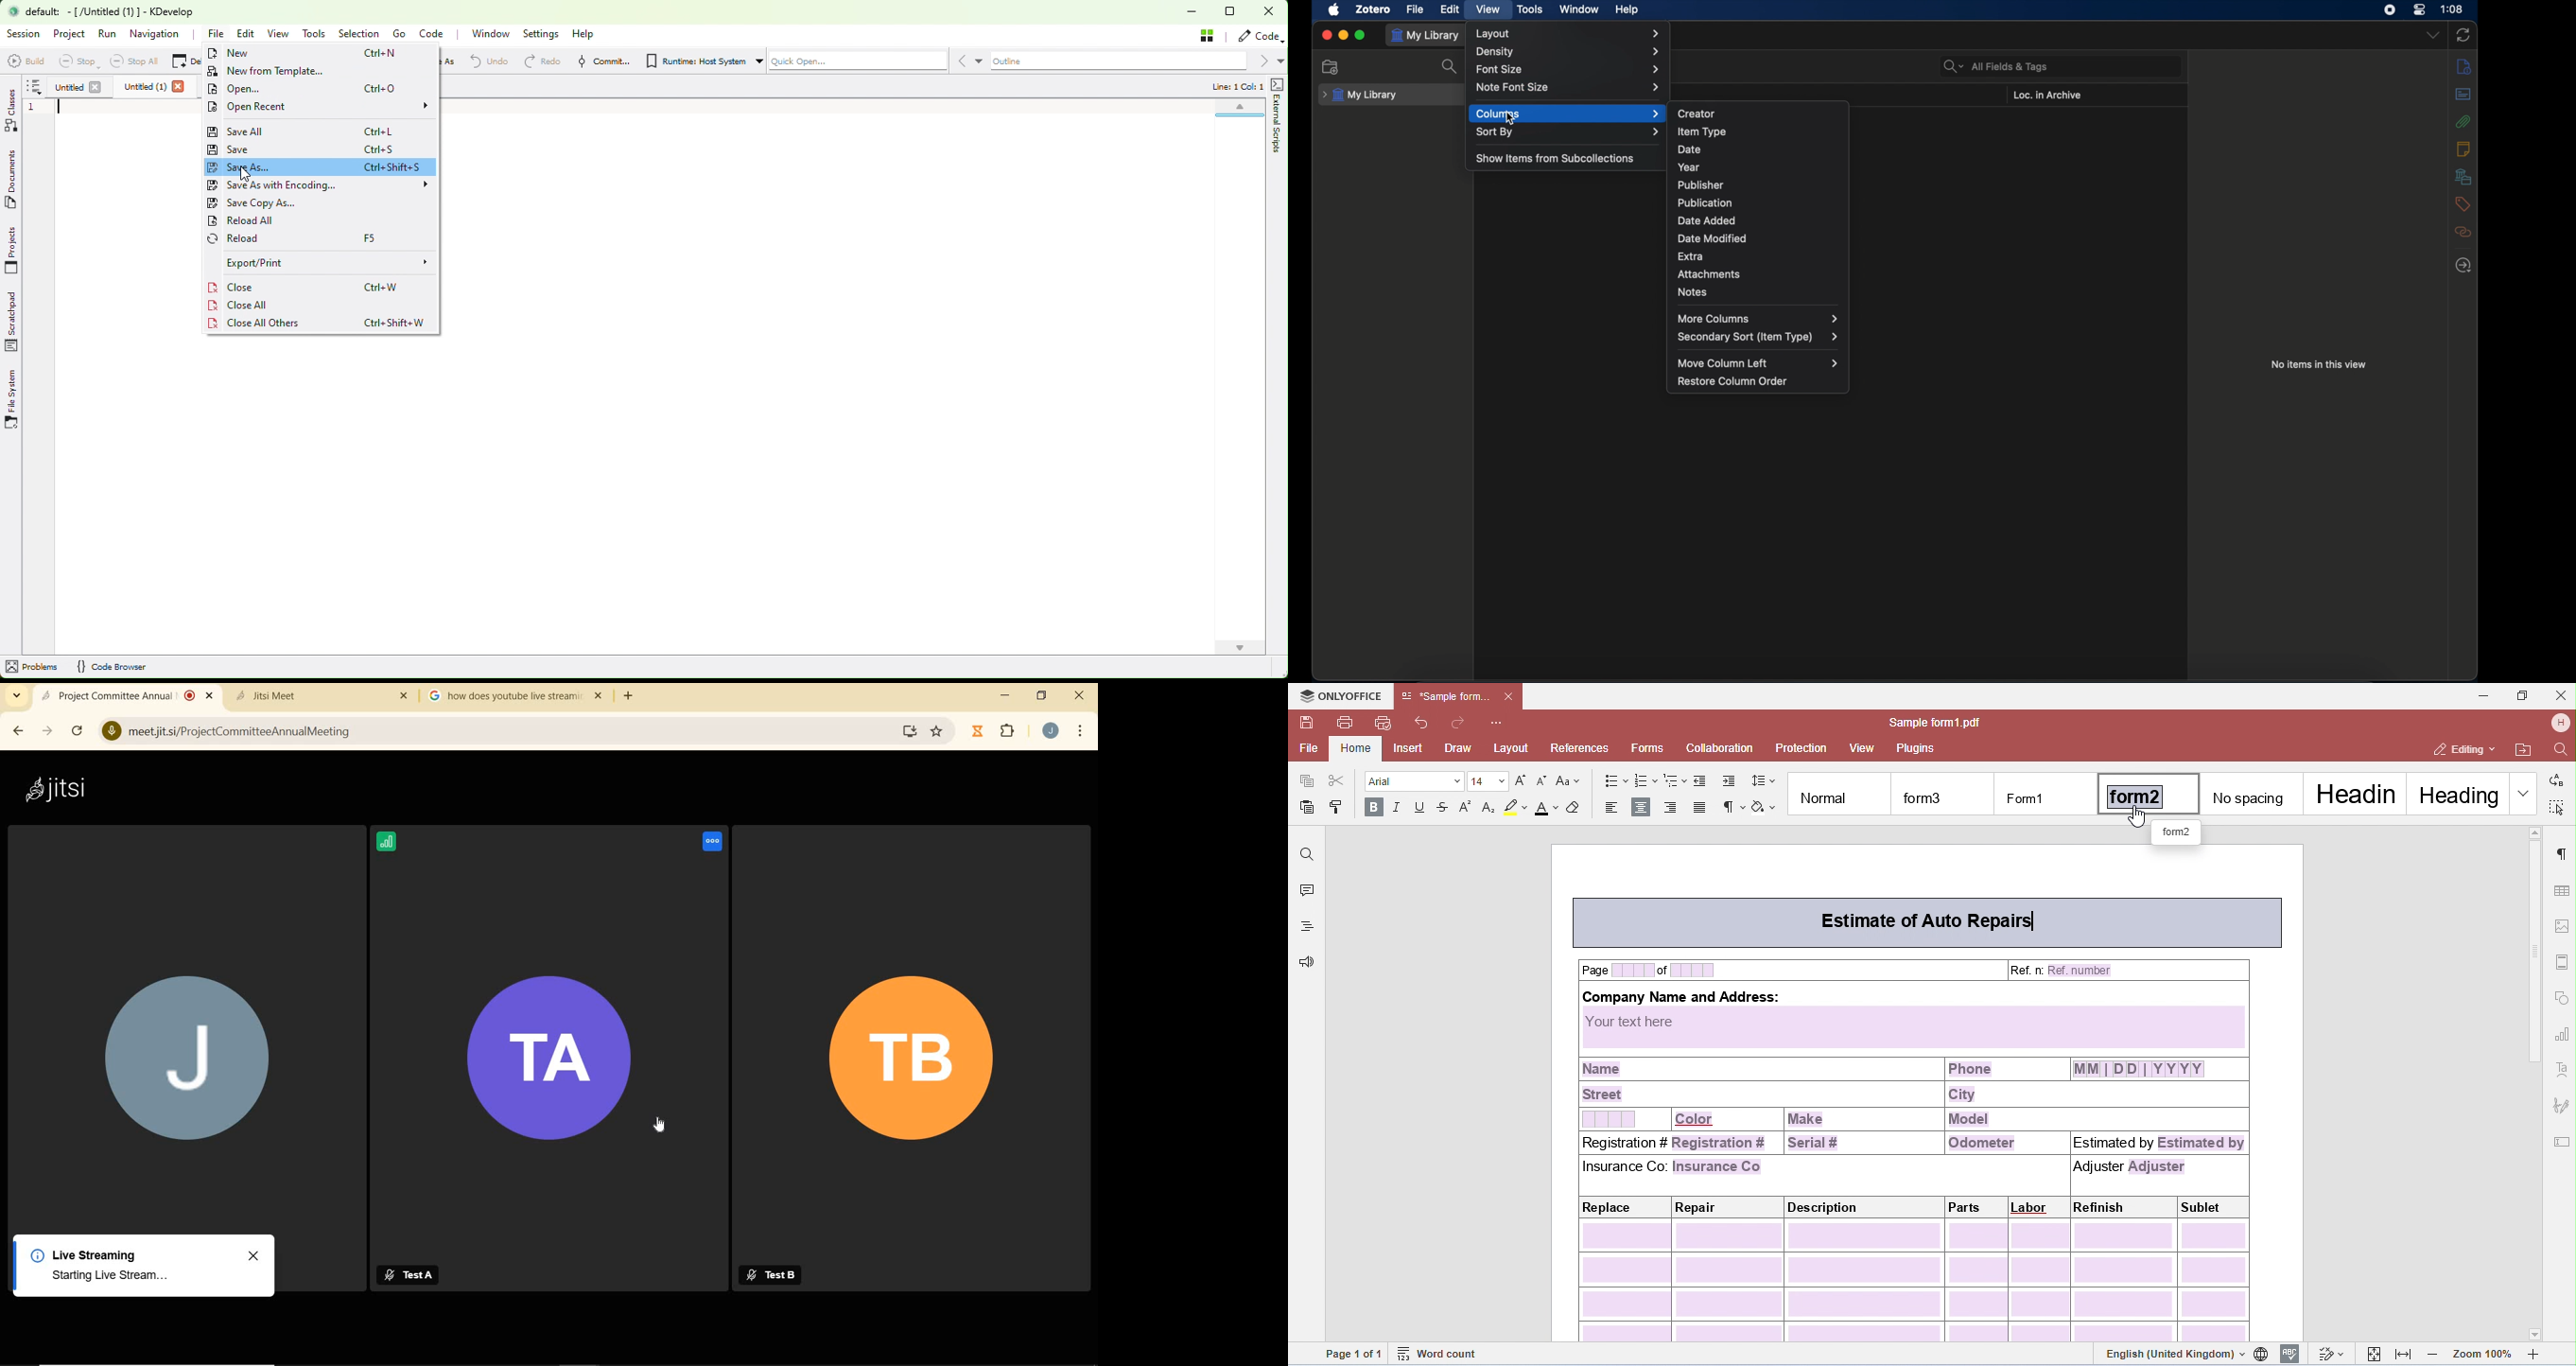  What do you see at coordinates (1707, 221) in the screenshot?
I see `date added` at bounding box center [1707, 221].